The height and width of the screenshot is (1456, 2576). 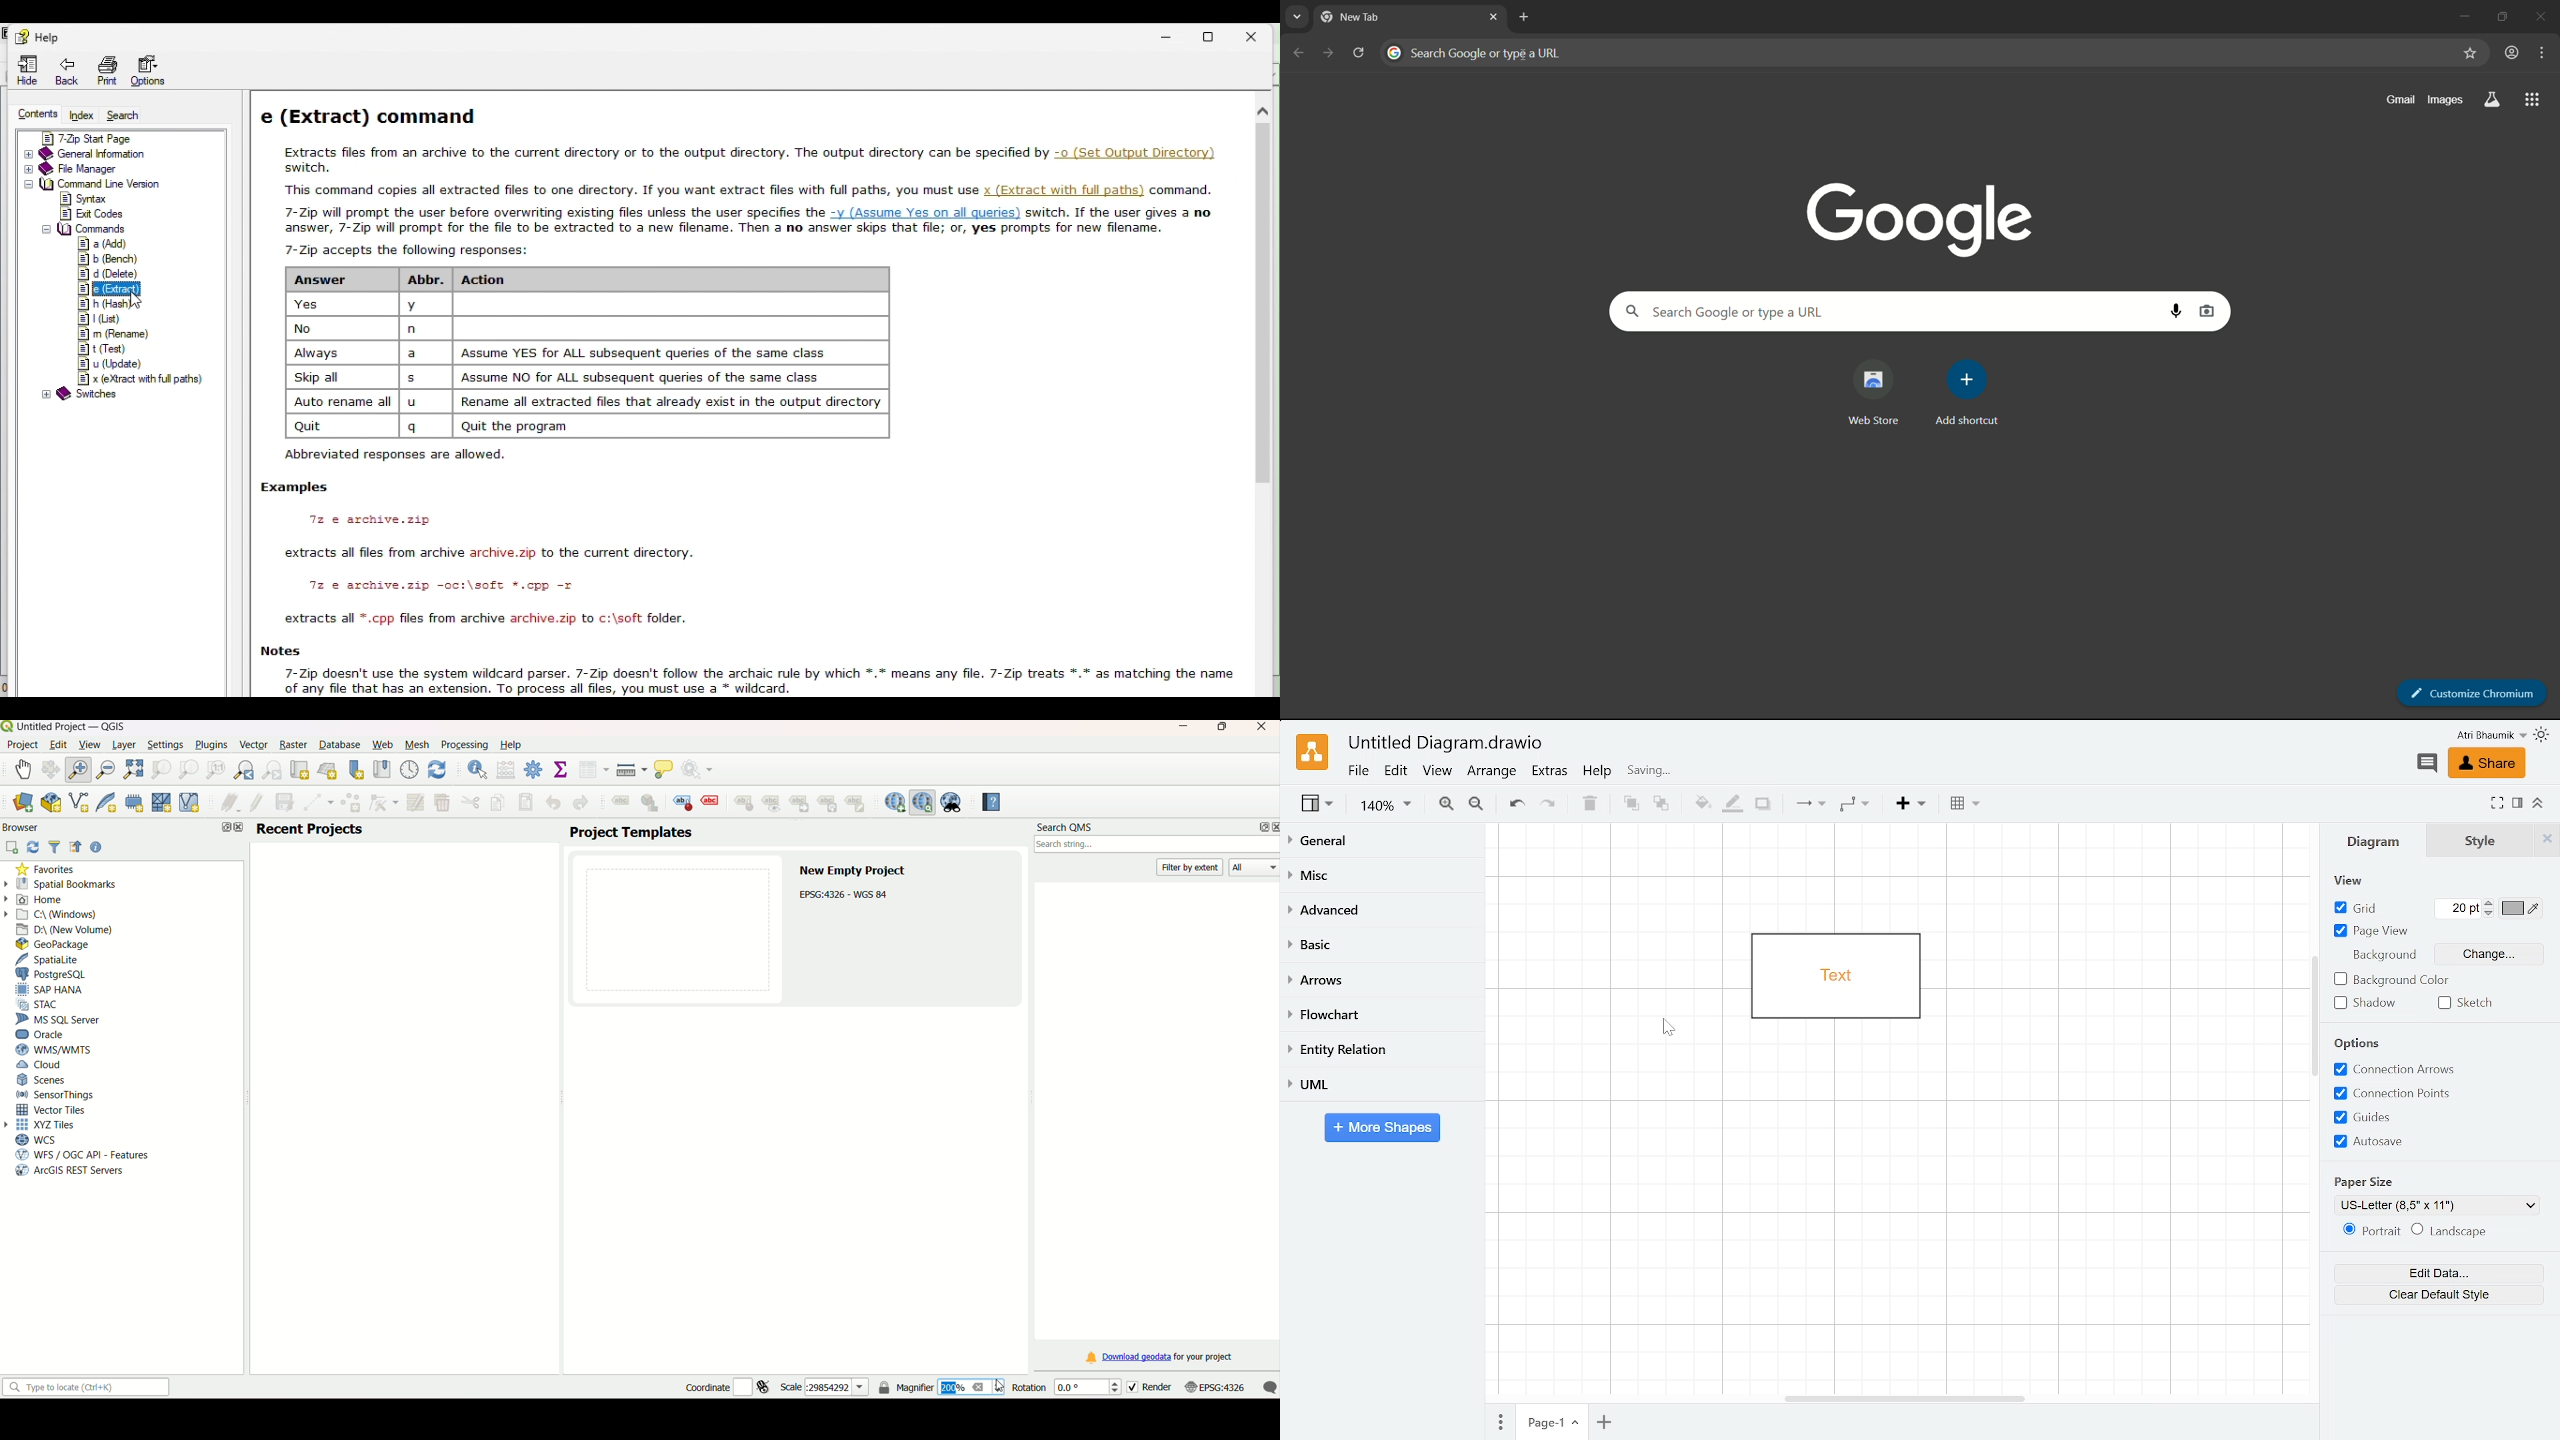 I want to click on Zoom, so click(x=1386, y=808).